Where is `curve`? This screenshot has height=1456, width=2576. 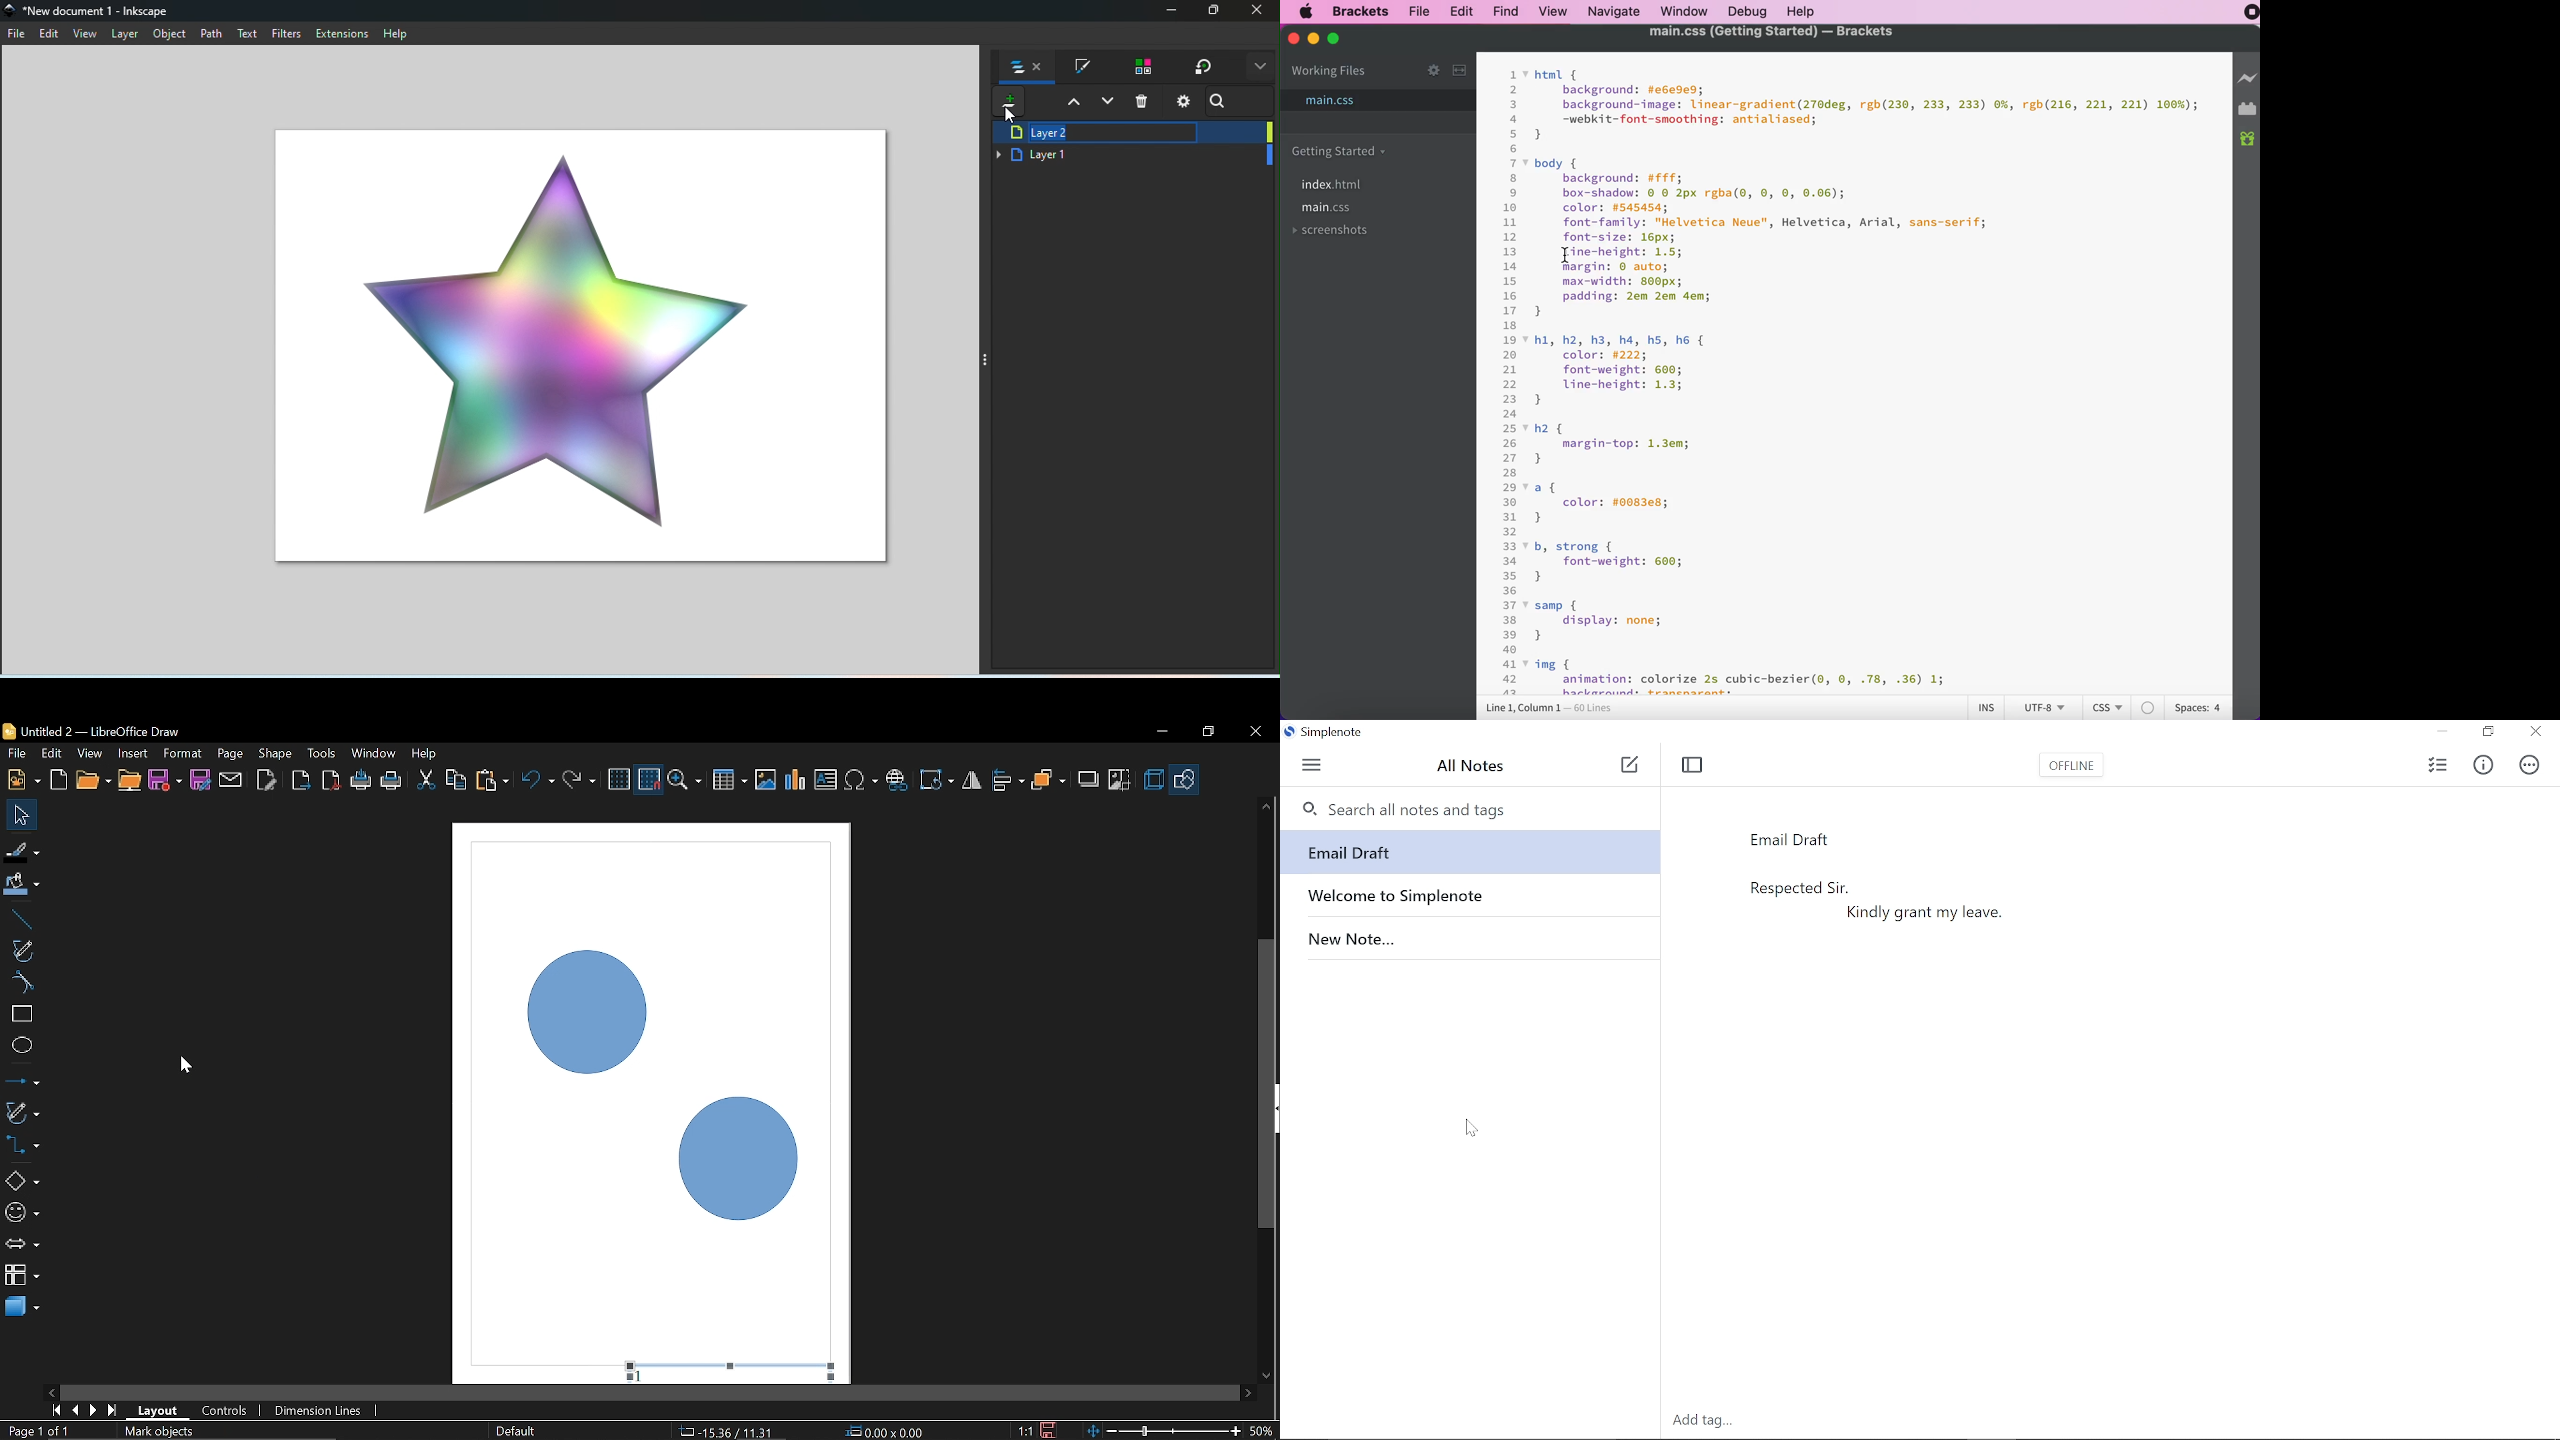 curve is located at coordinates (20, 982).